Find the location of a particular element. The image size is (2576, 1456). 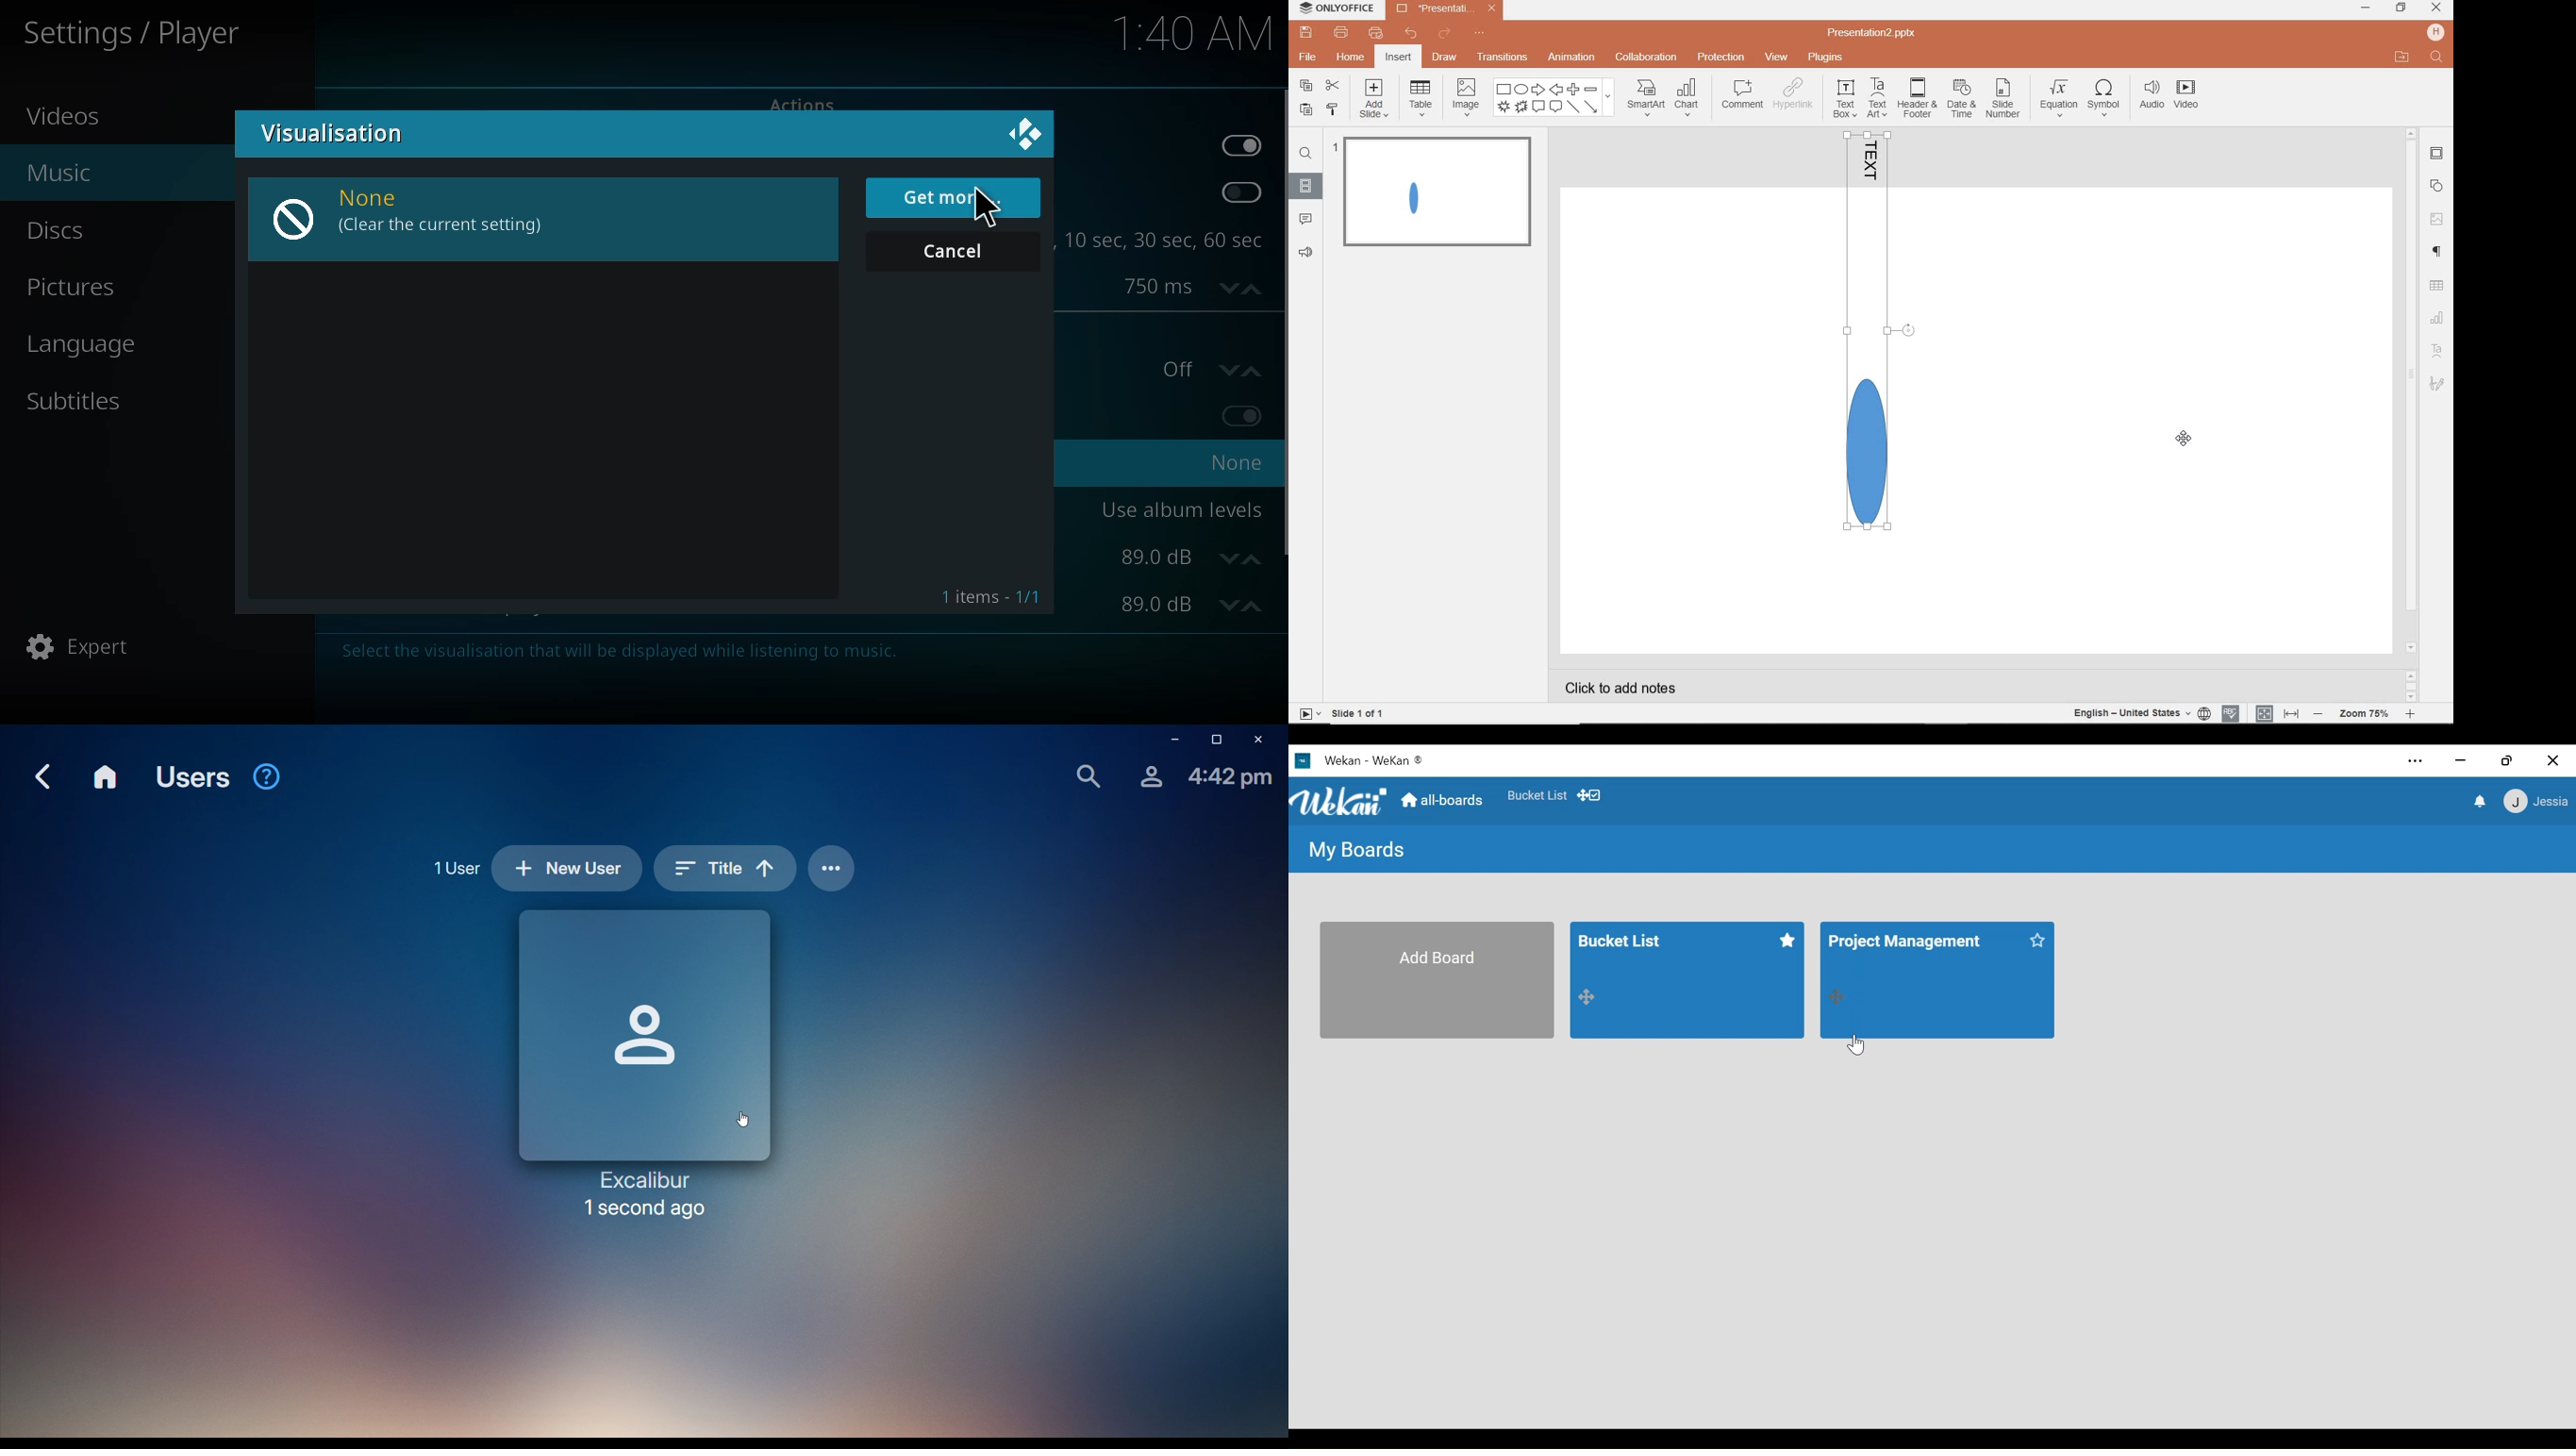

equation is located at coordinates (2057, 101).